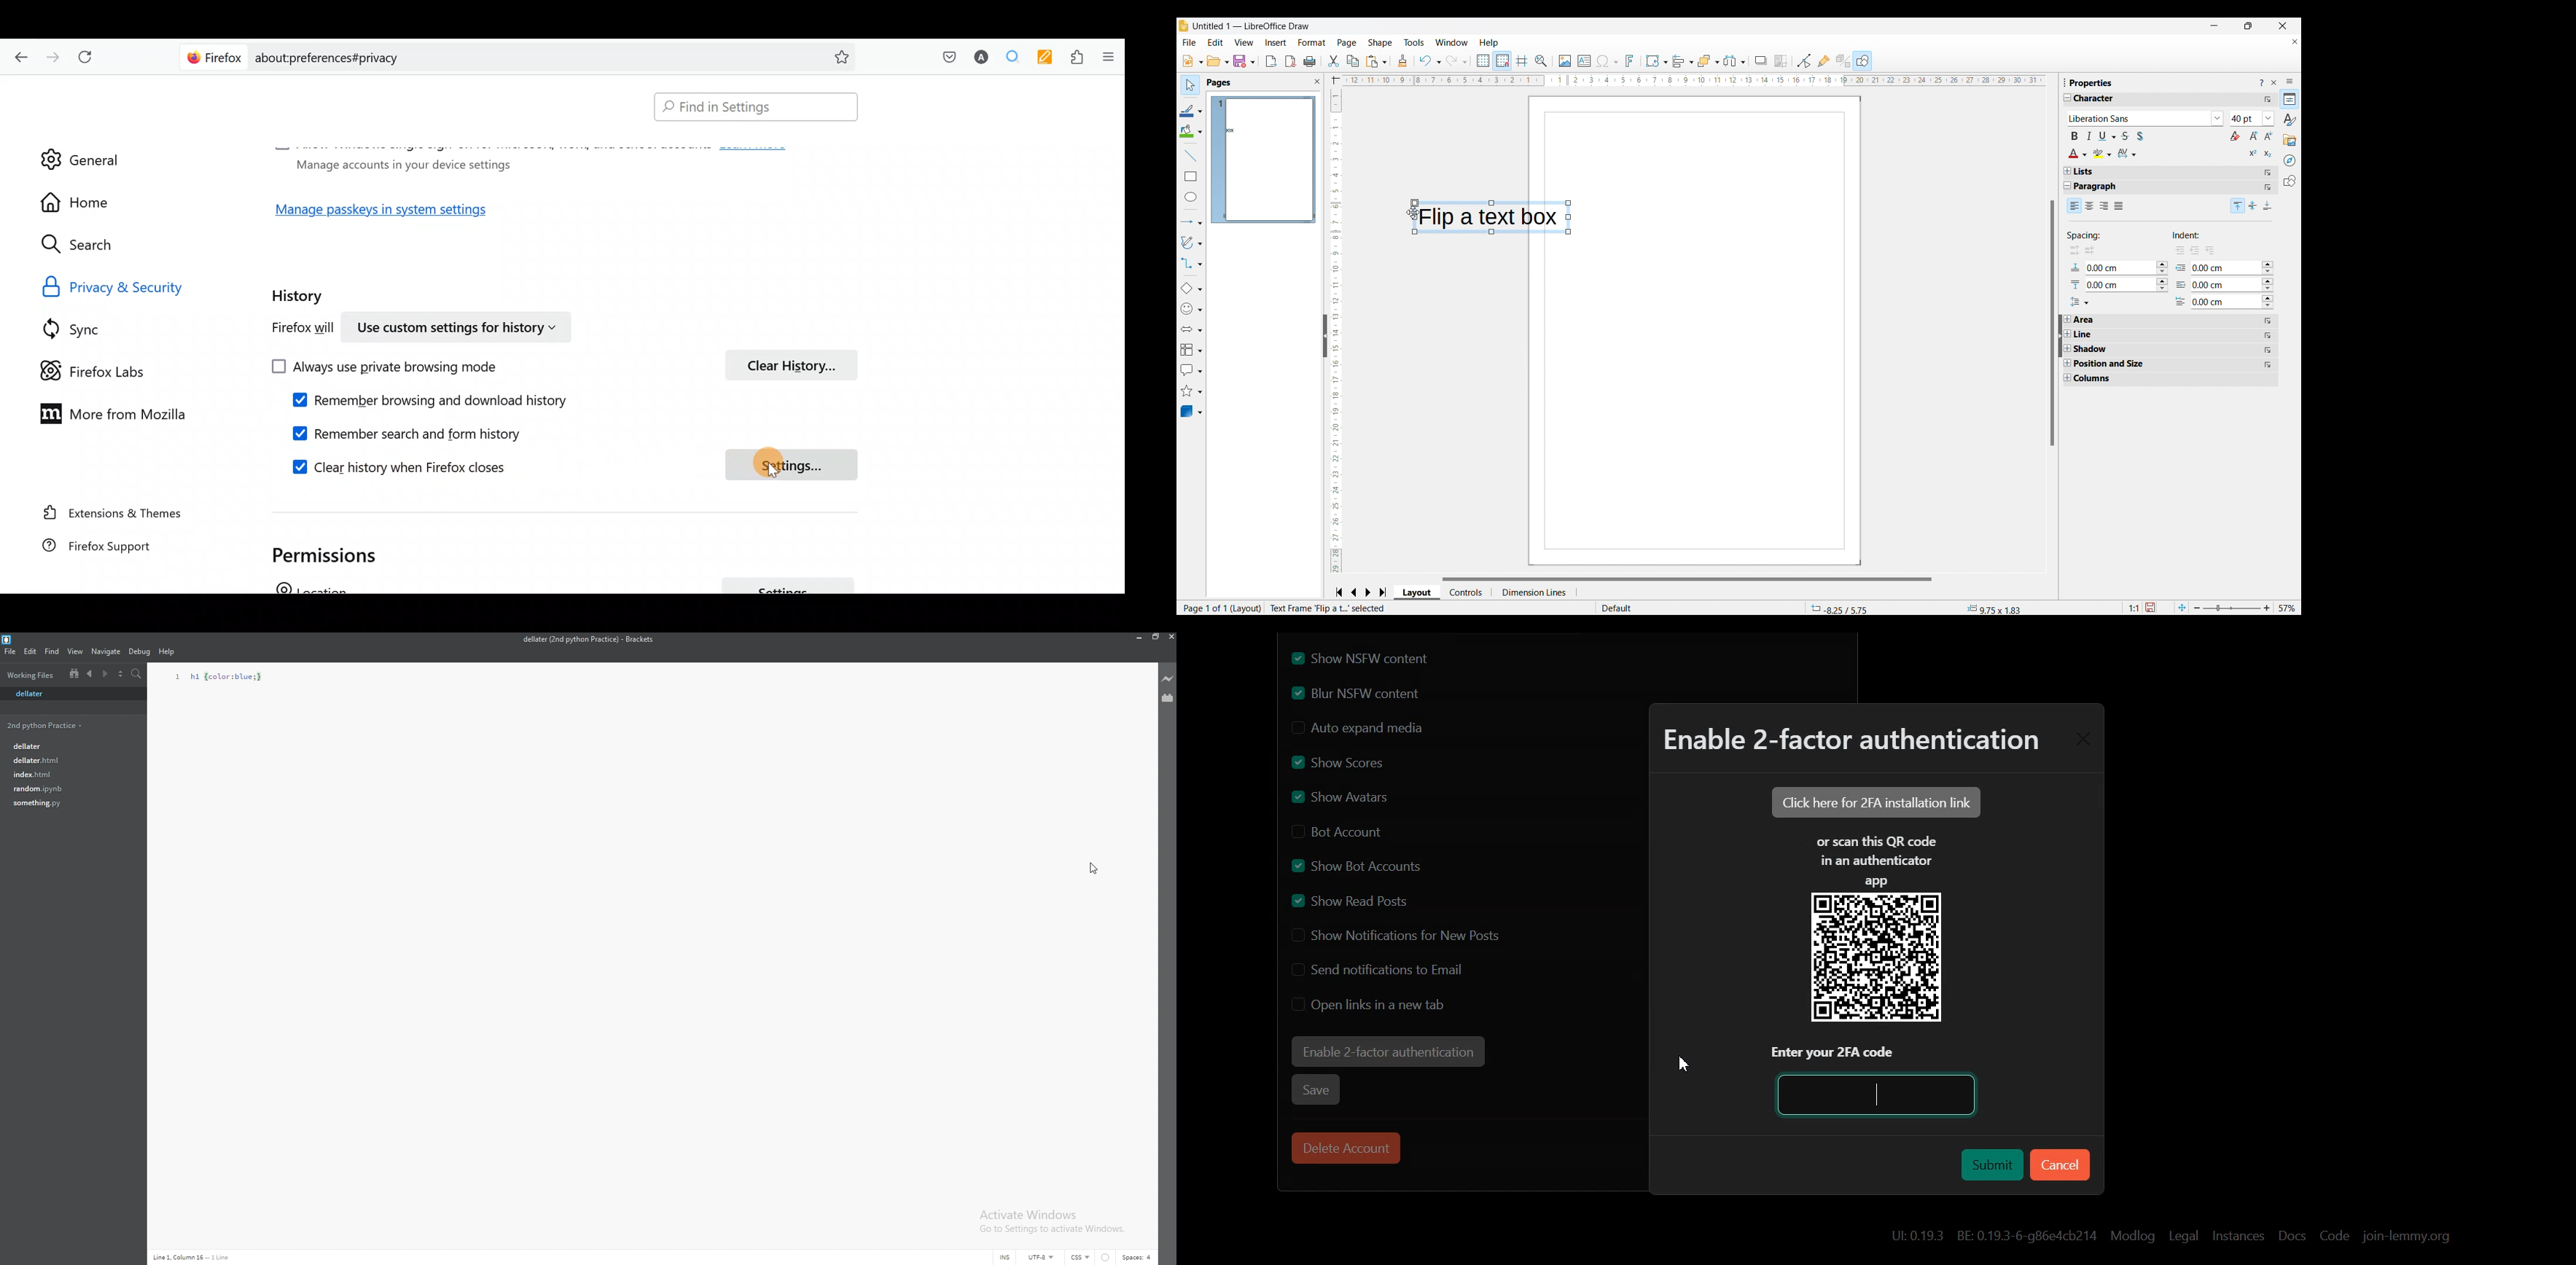  What do you see at coordinates (2075, 136) in the screenshot?
I see `Bold` at bounding box center [2075, 136].